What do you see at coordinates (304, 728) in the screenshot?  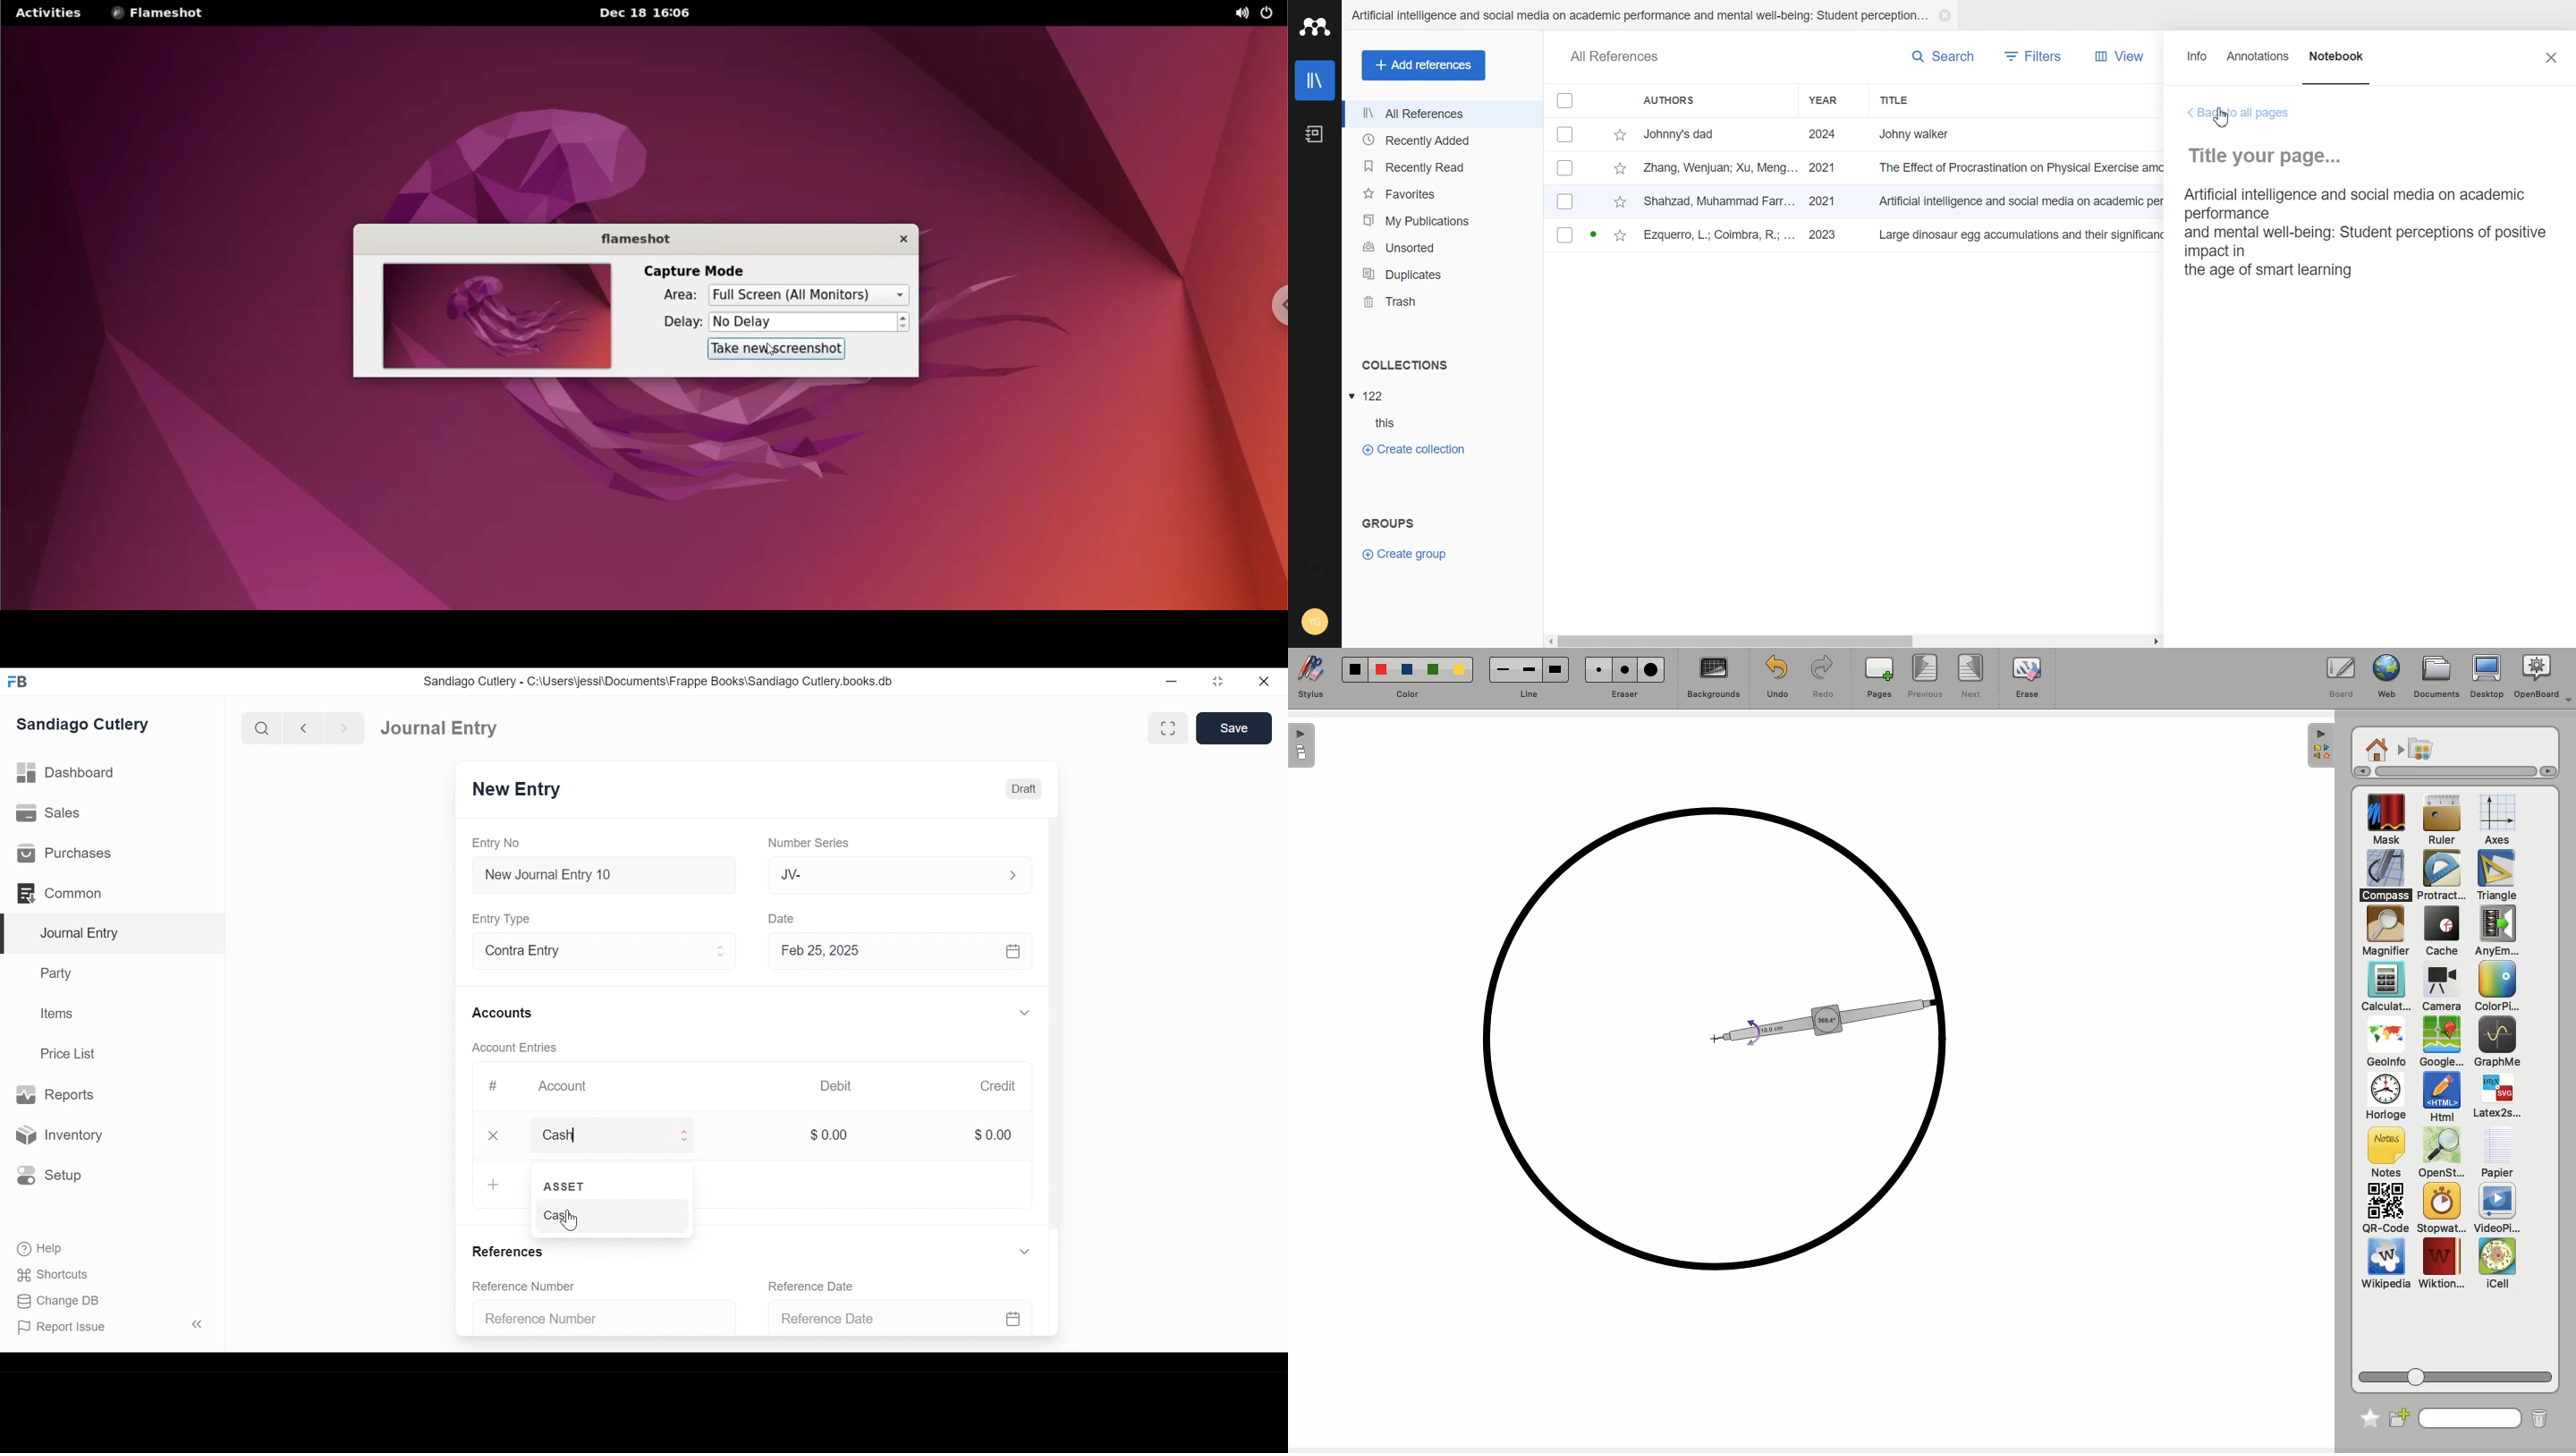 I see `Navigate Back` at bounding box center [304, 728].